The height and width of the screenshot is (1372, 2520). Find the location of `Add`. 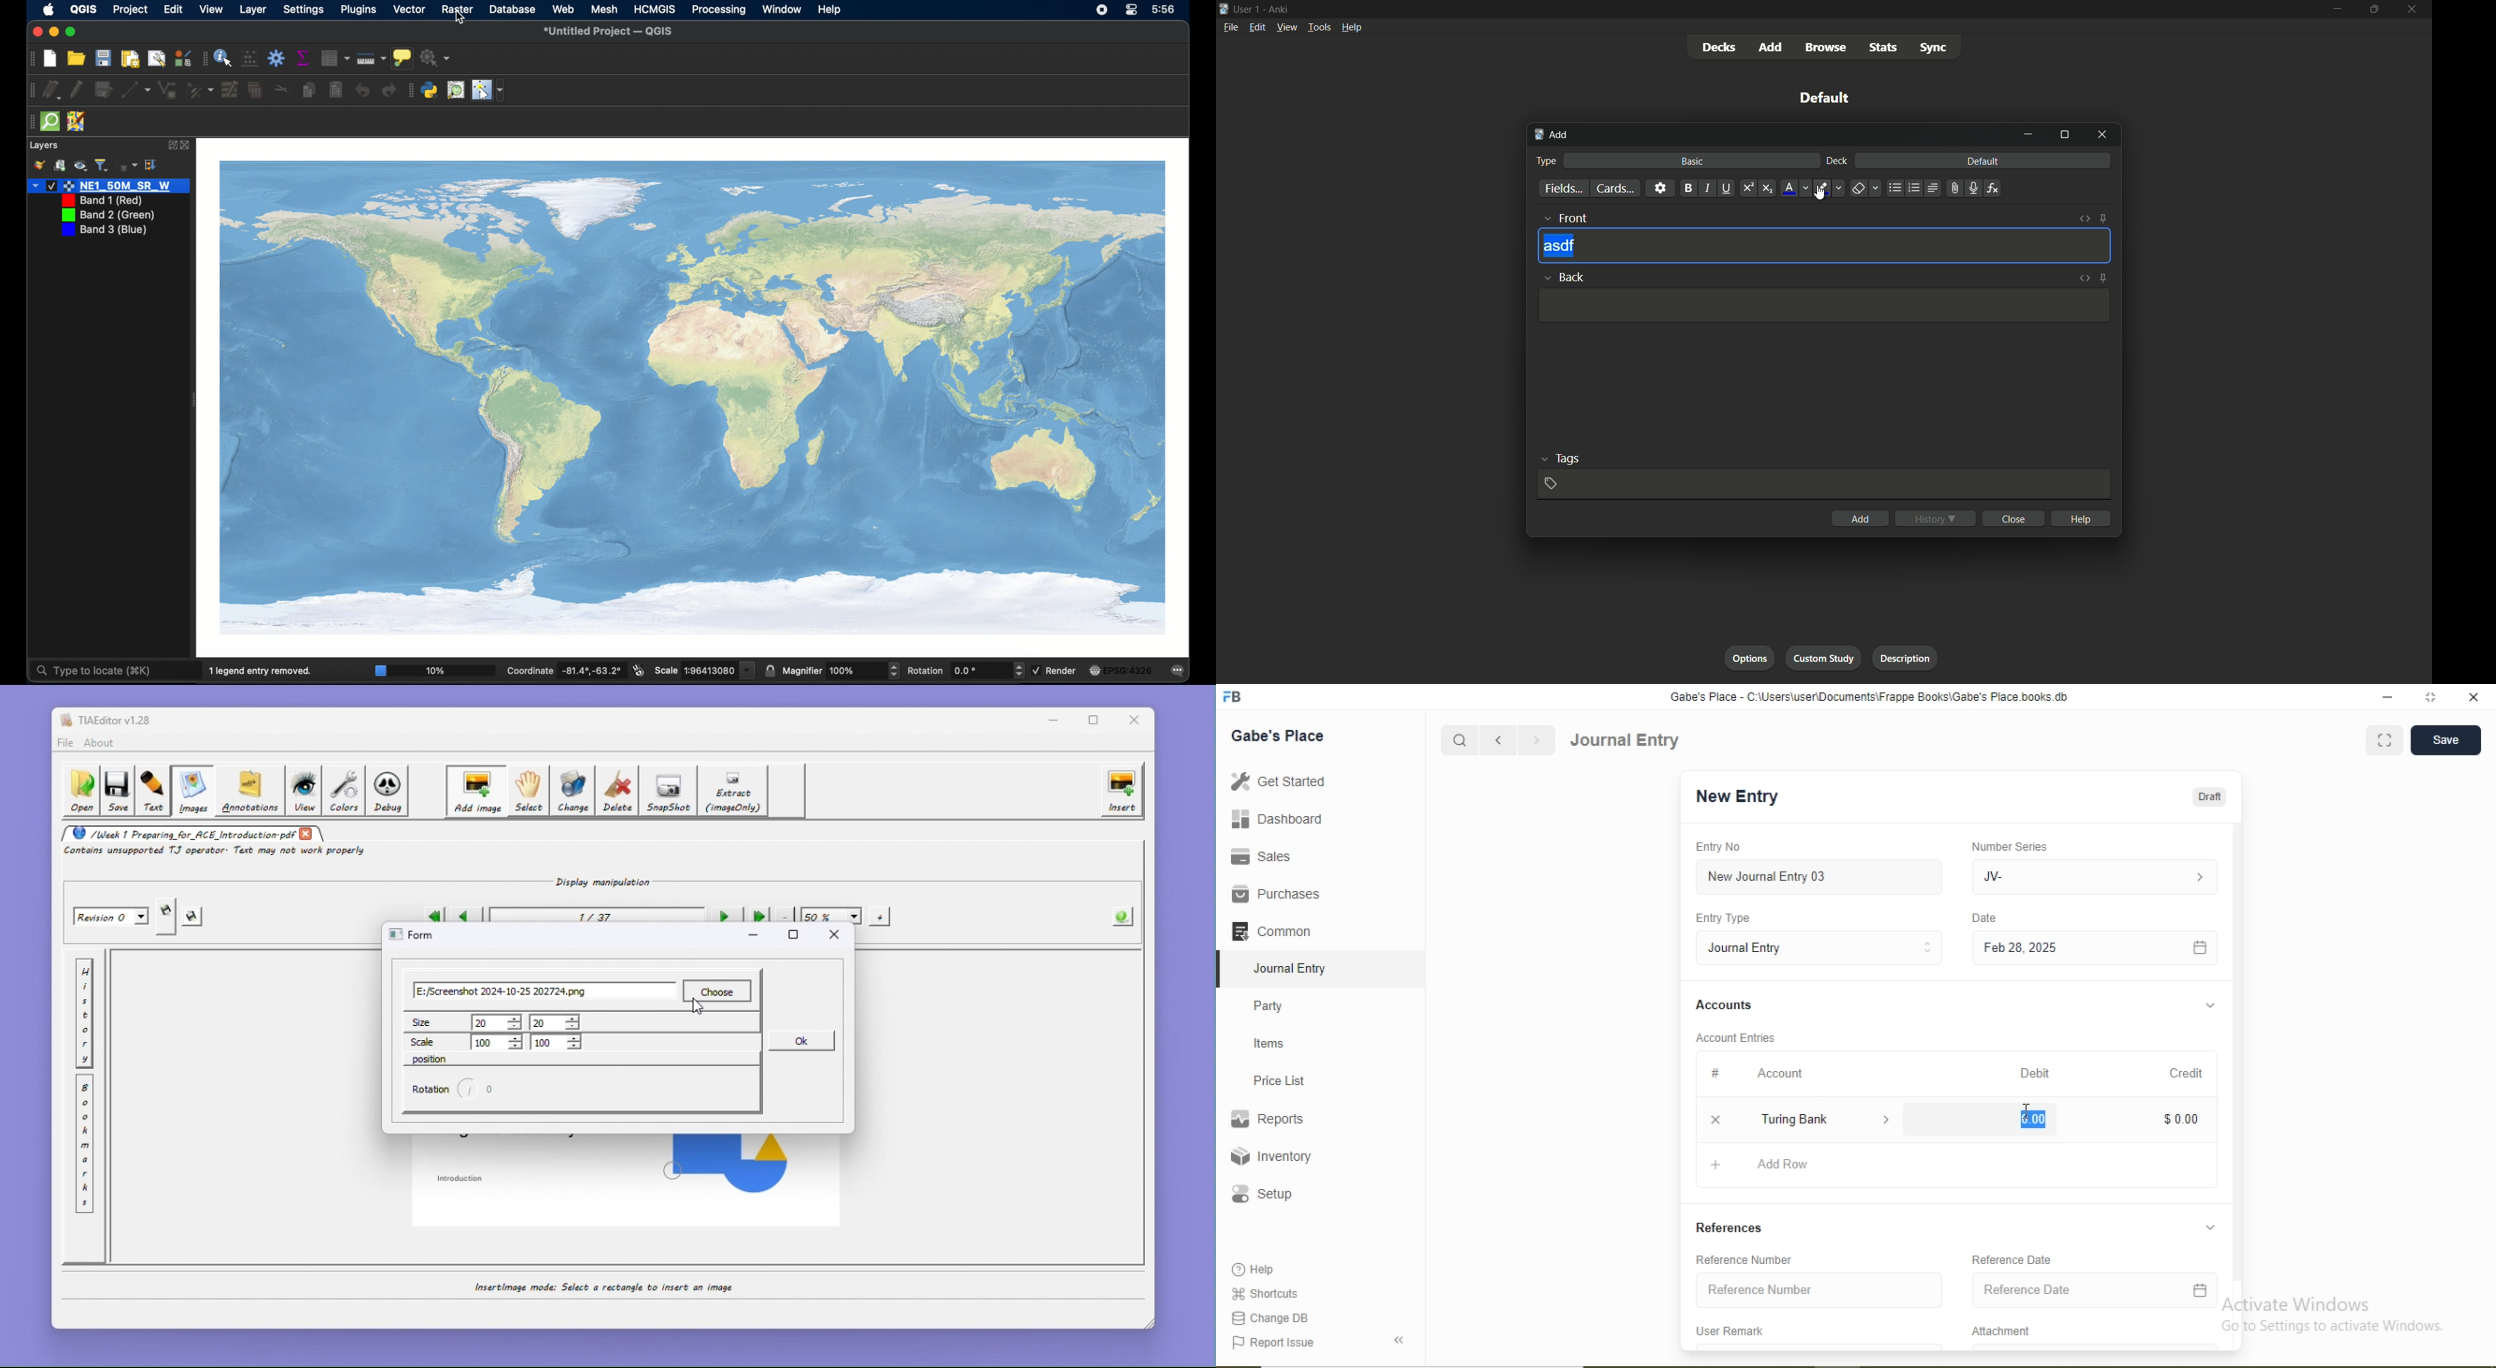

Add is located at coordinates (1716, 1165).